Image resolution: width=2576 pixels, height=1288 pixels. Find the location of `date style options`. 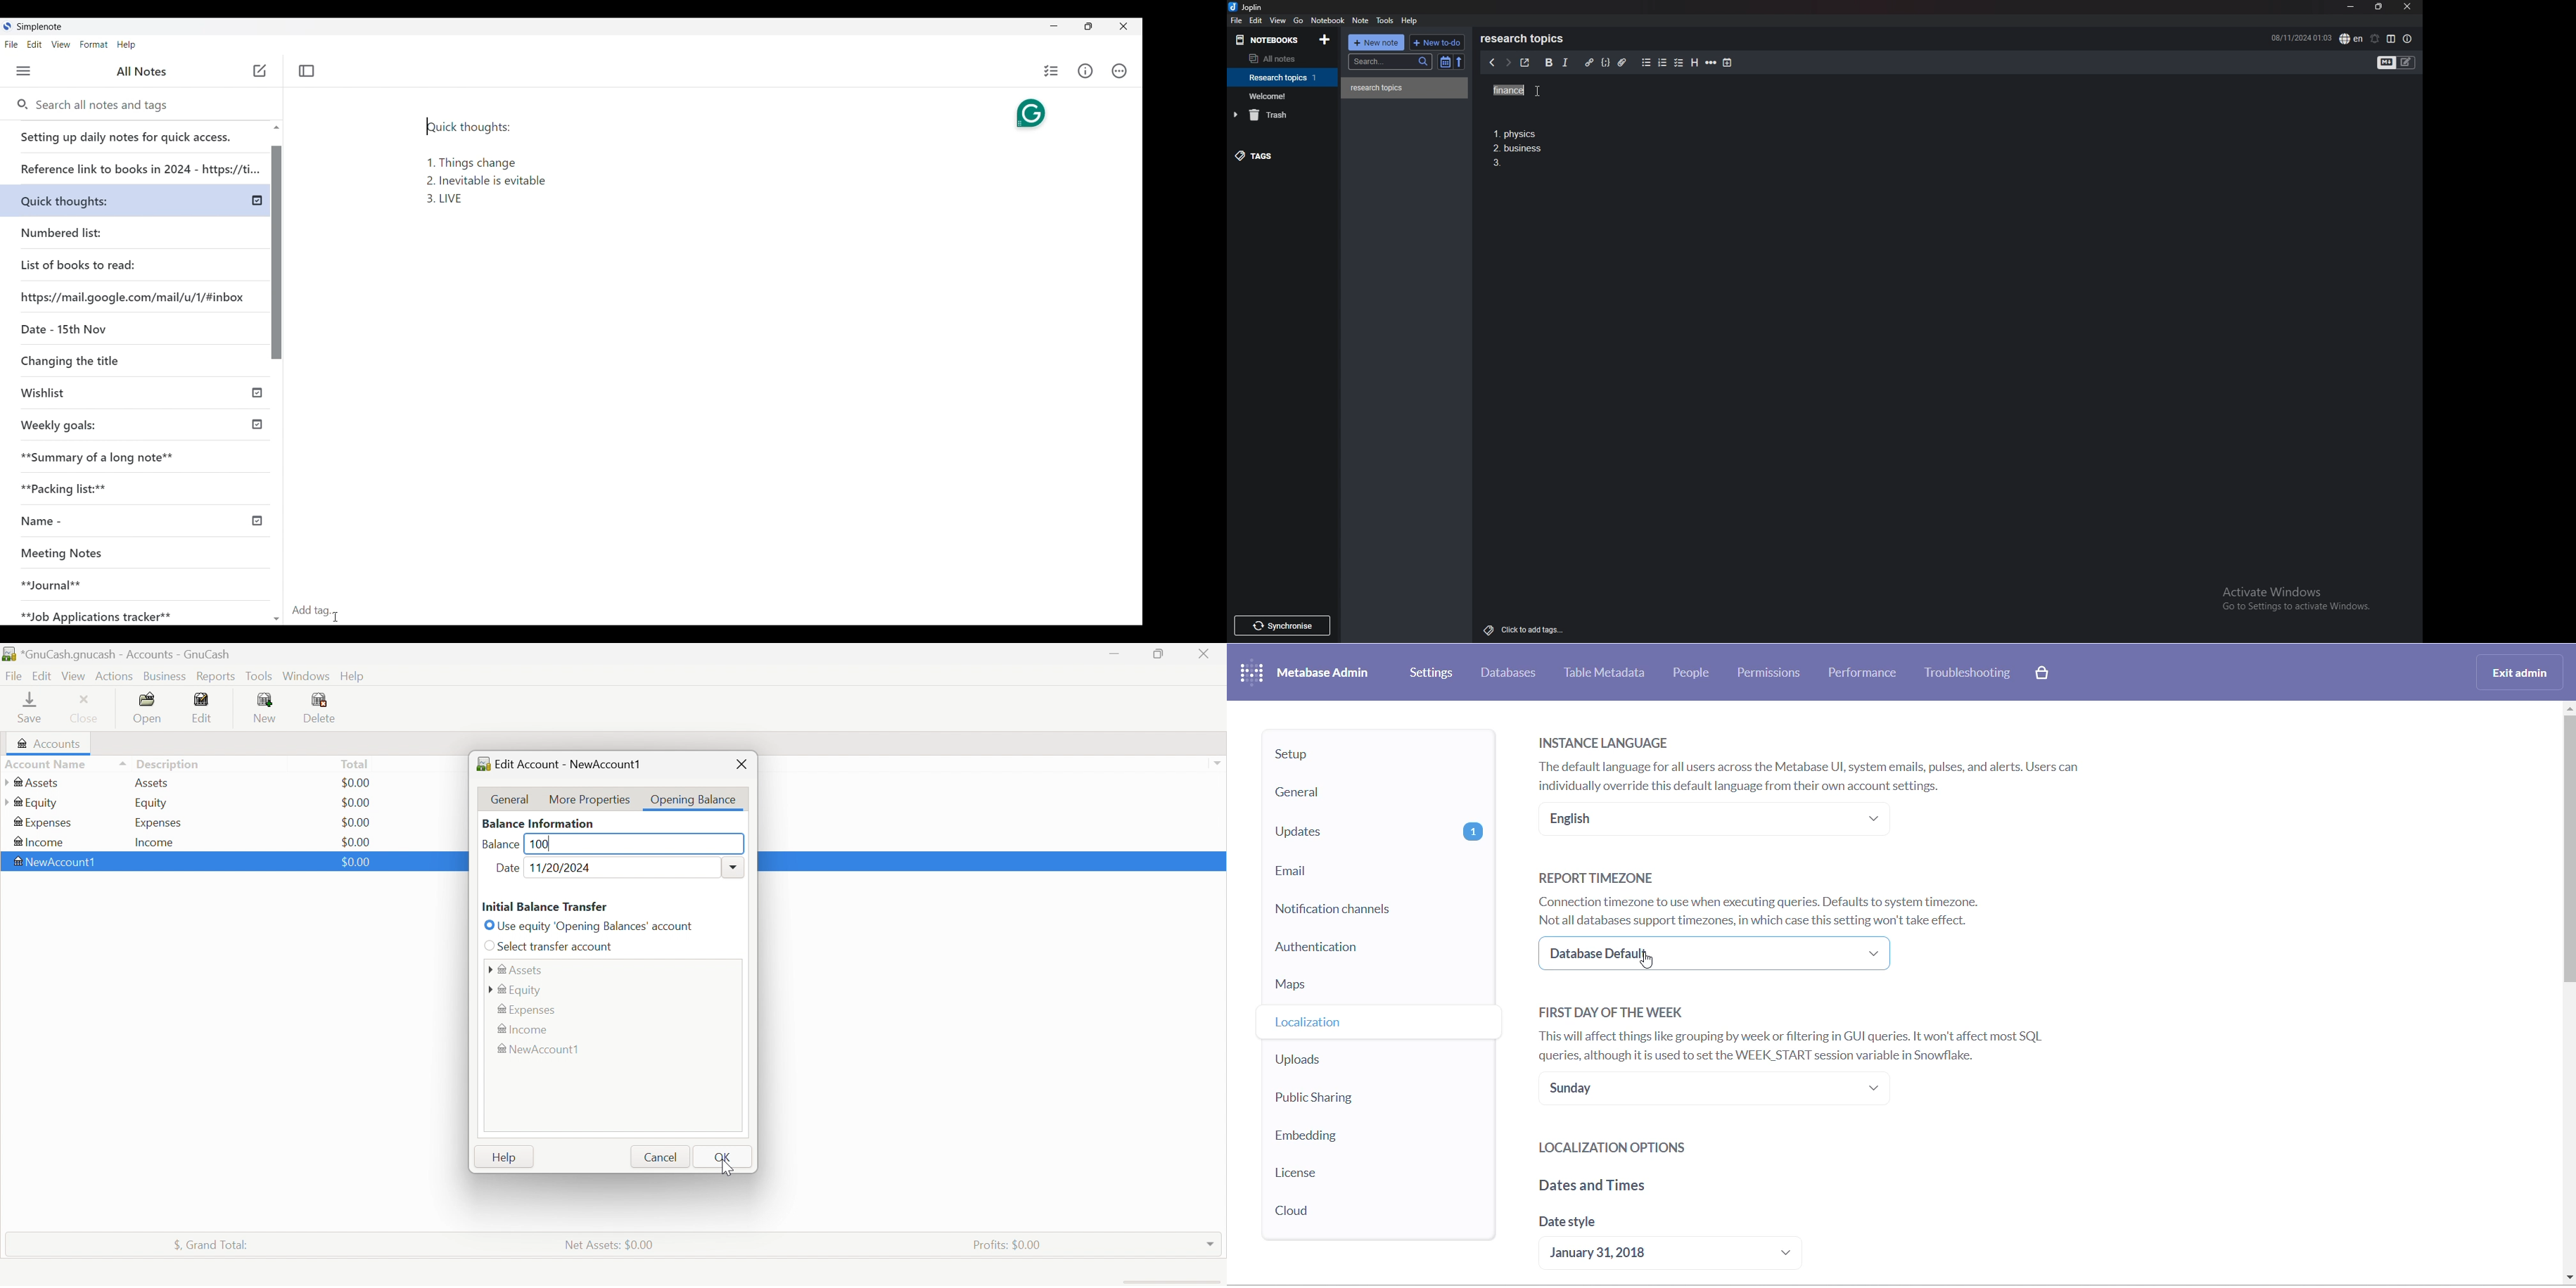

date style options is located at coordinates (1681, 1254).